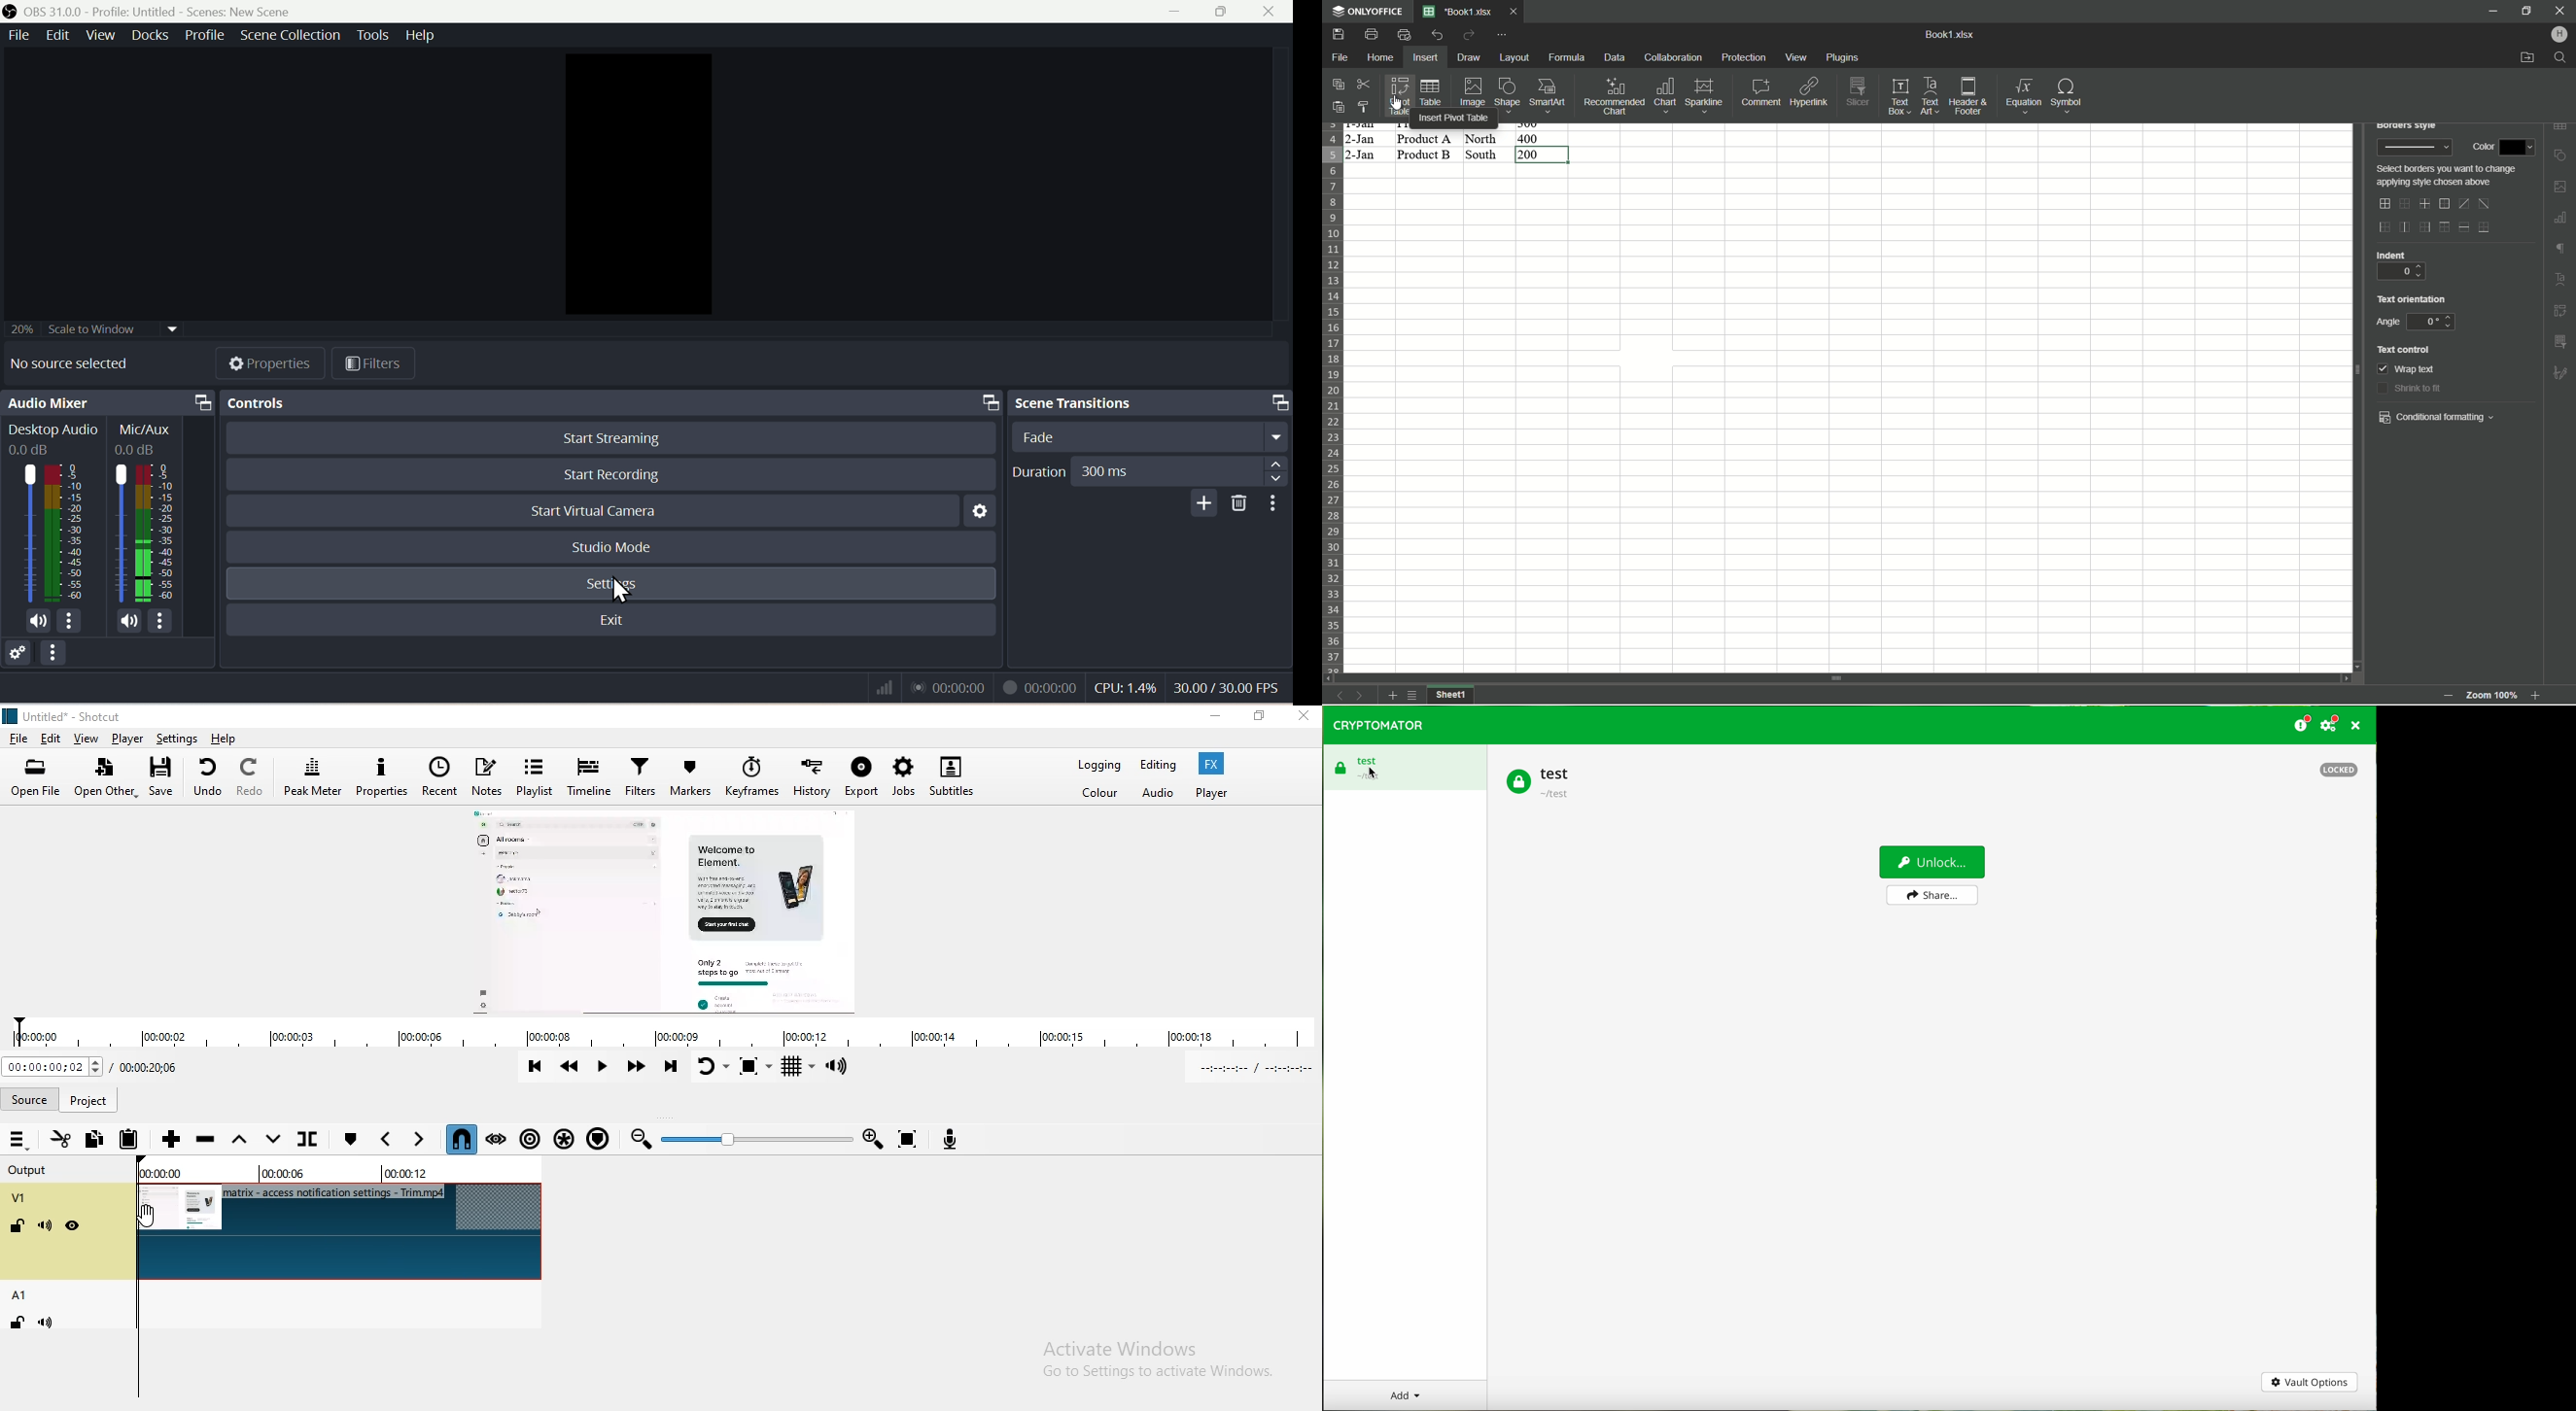 Image resolution: width=2576 pixels, height=1428 pixels. Describe the element at coordinates (1363, 696) in the screenshot. I see `next sheet` at that location.